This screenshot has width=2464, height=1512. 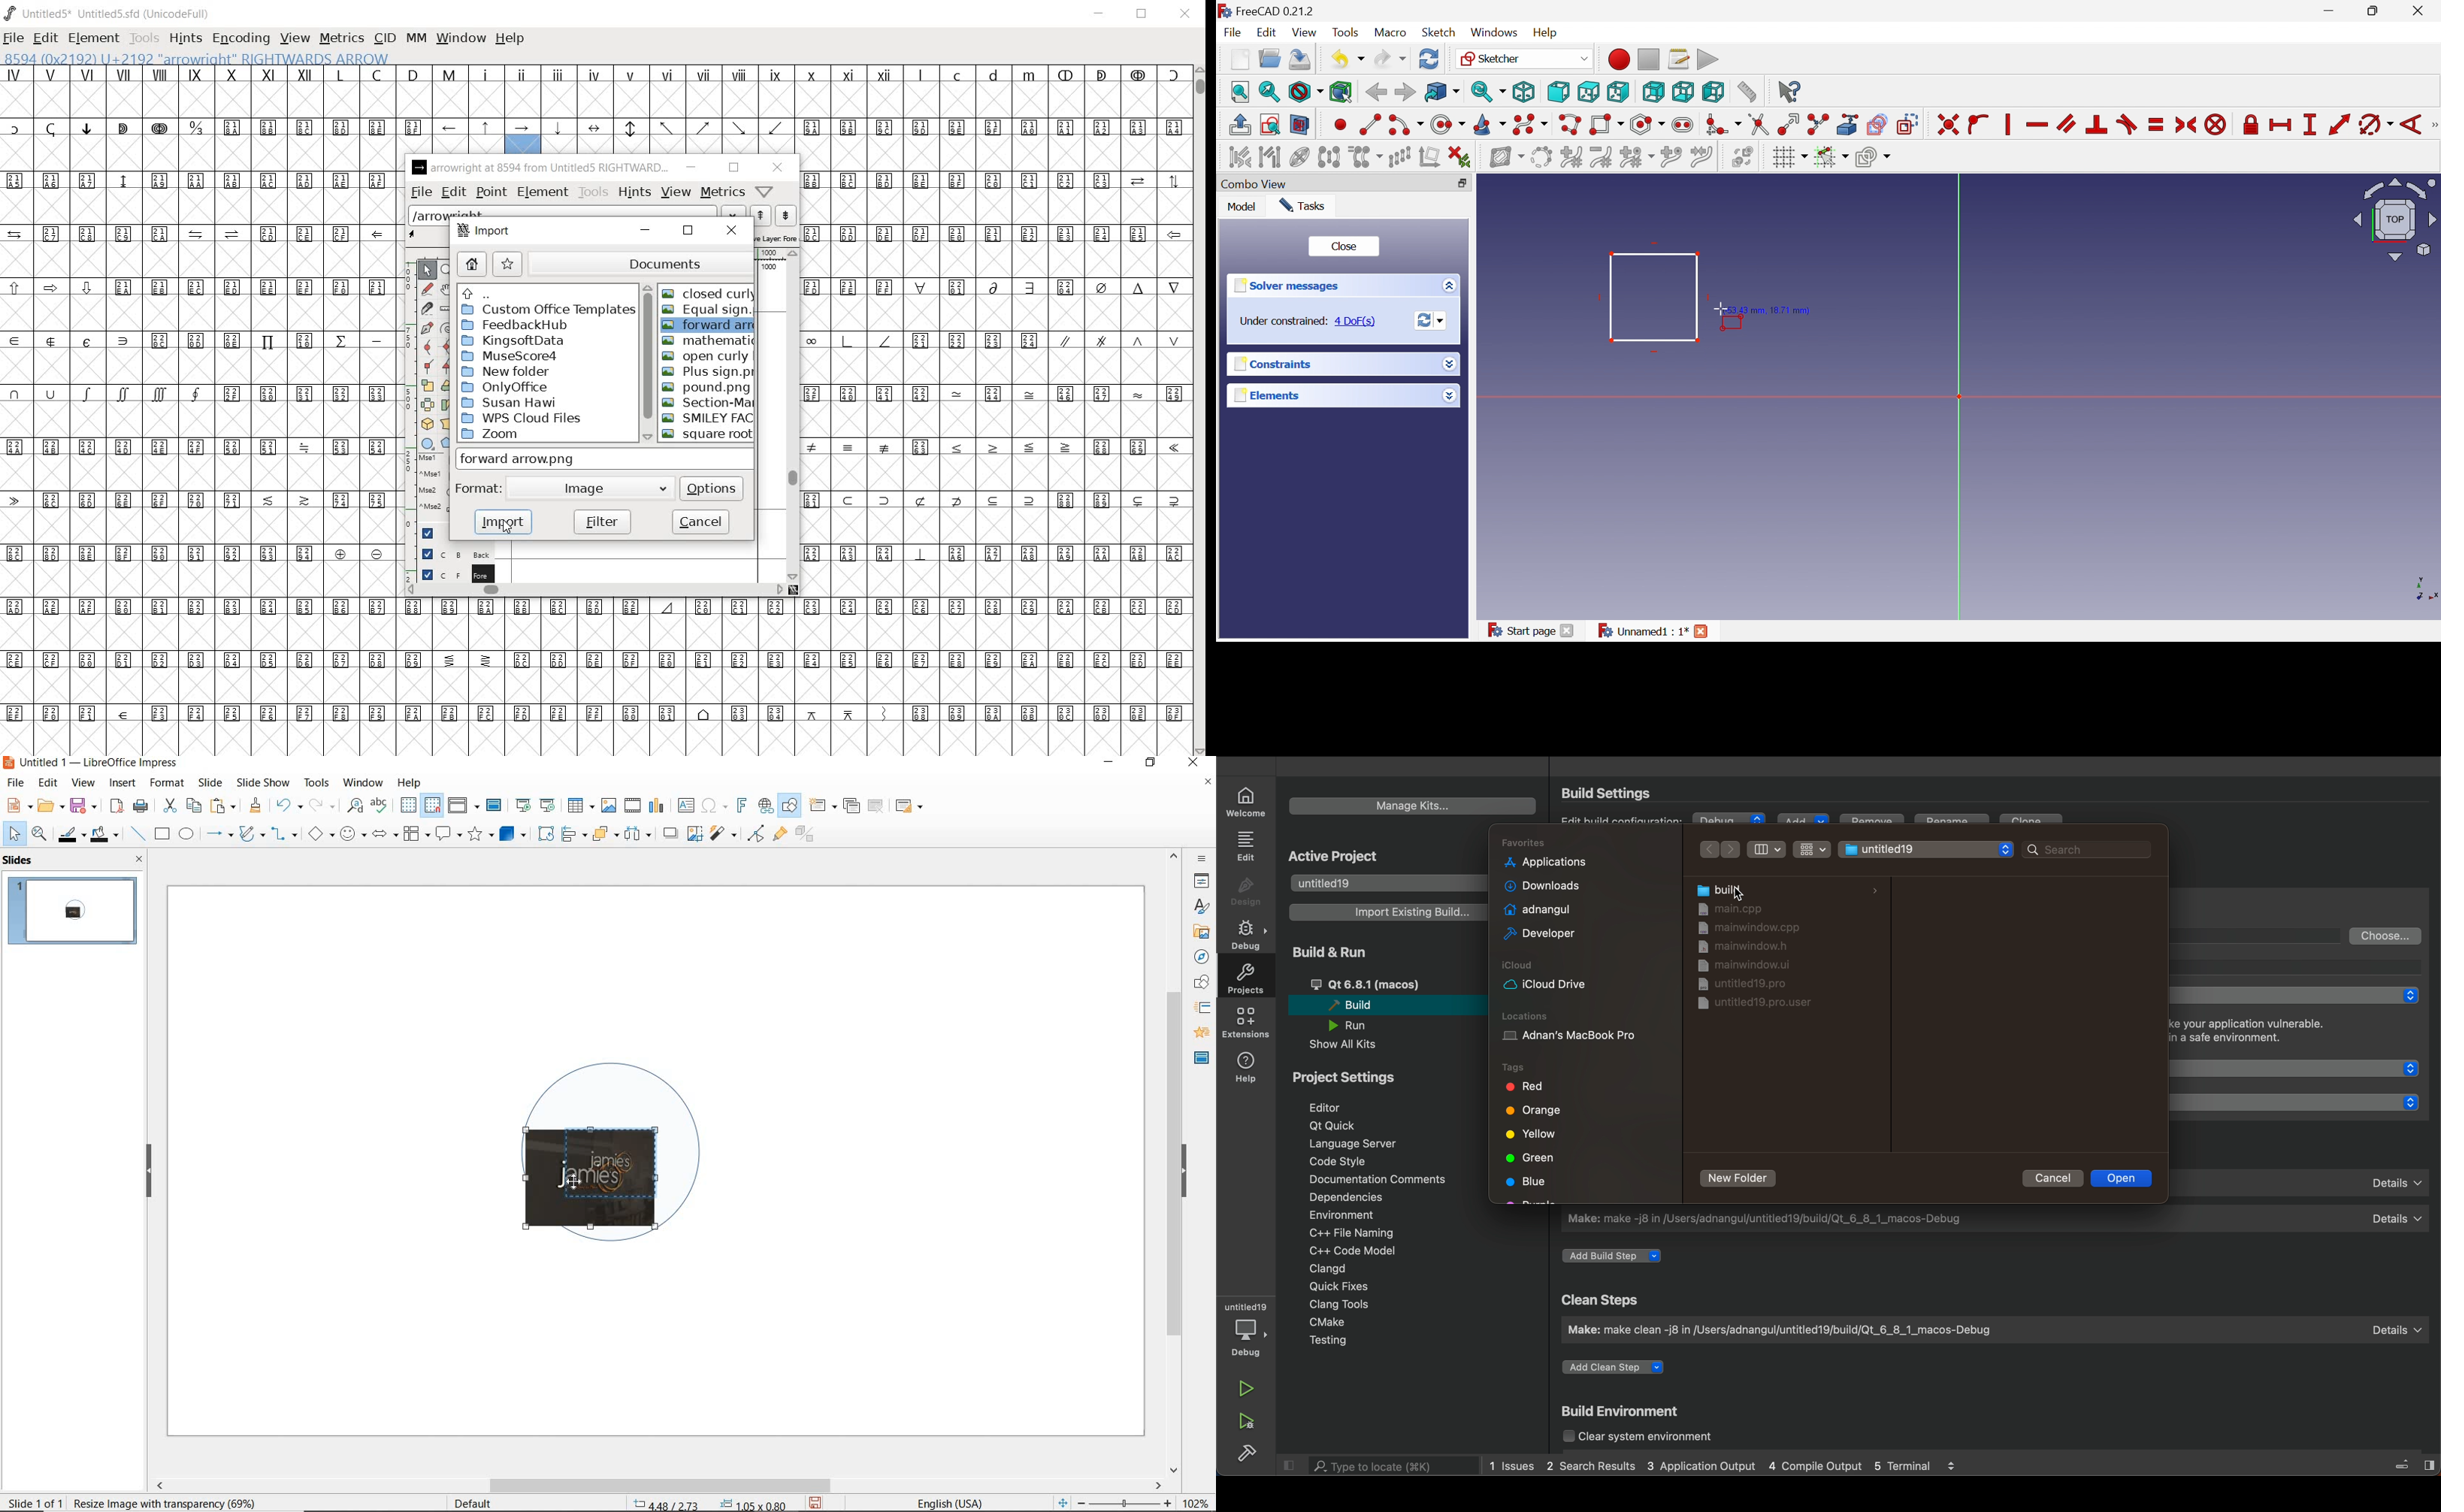 I want to click on new, so click(x=17, y=805).